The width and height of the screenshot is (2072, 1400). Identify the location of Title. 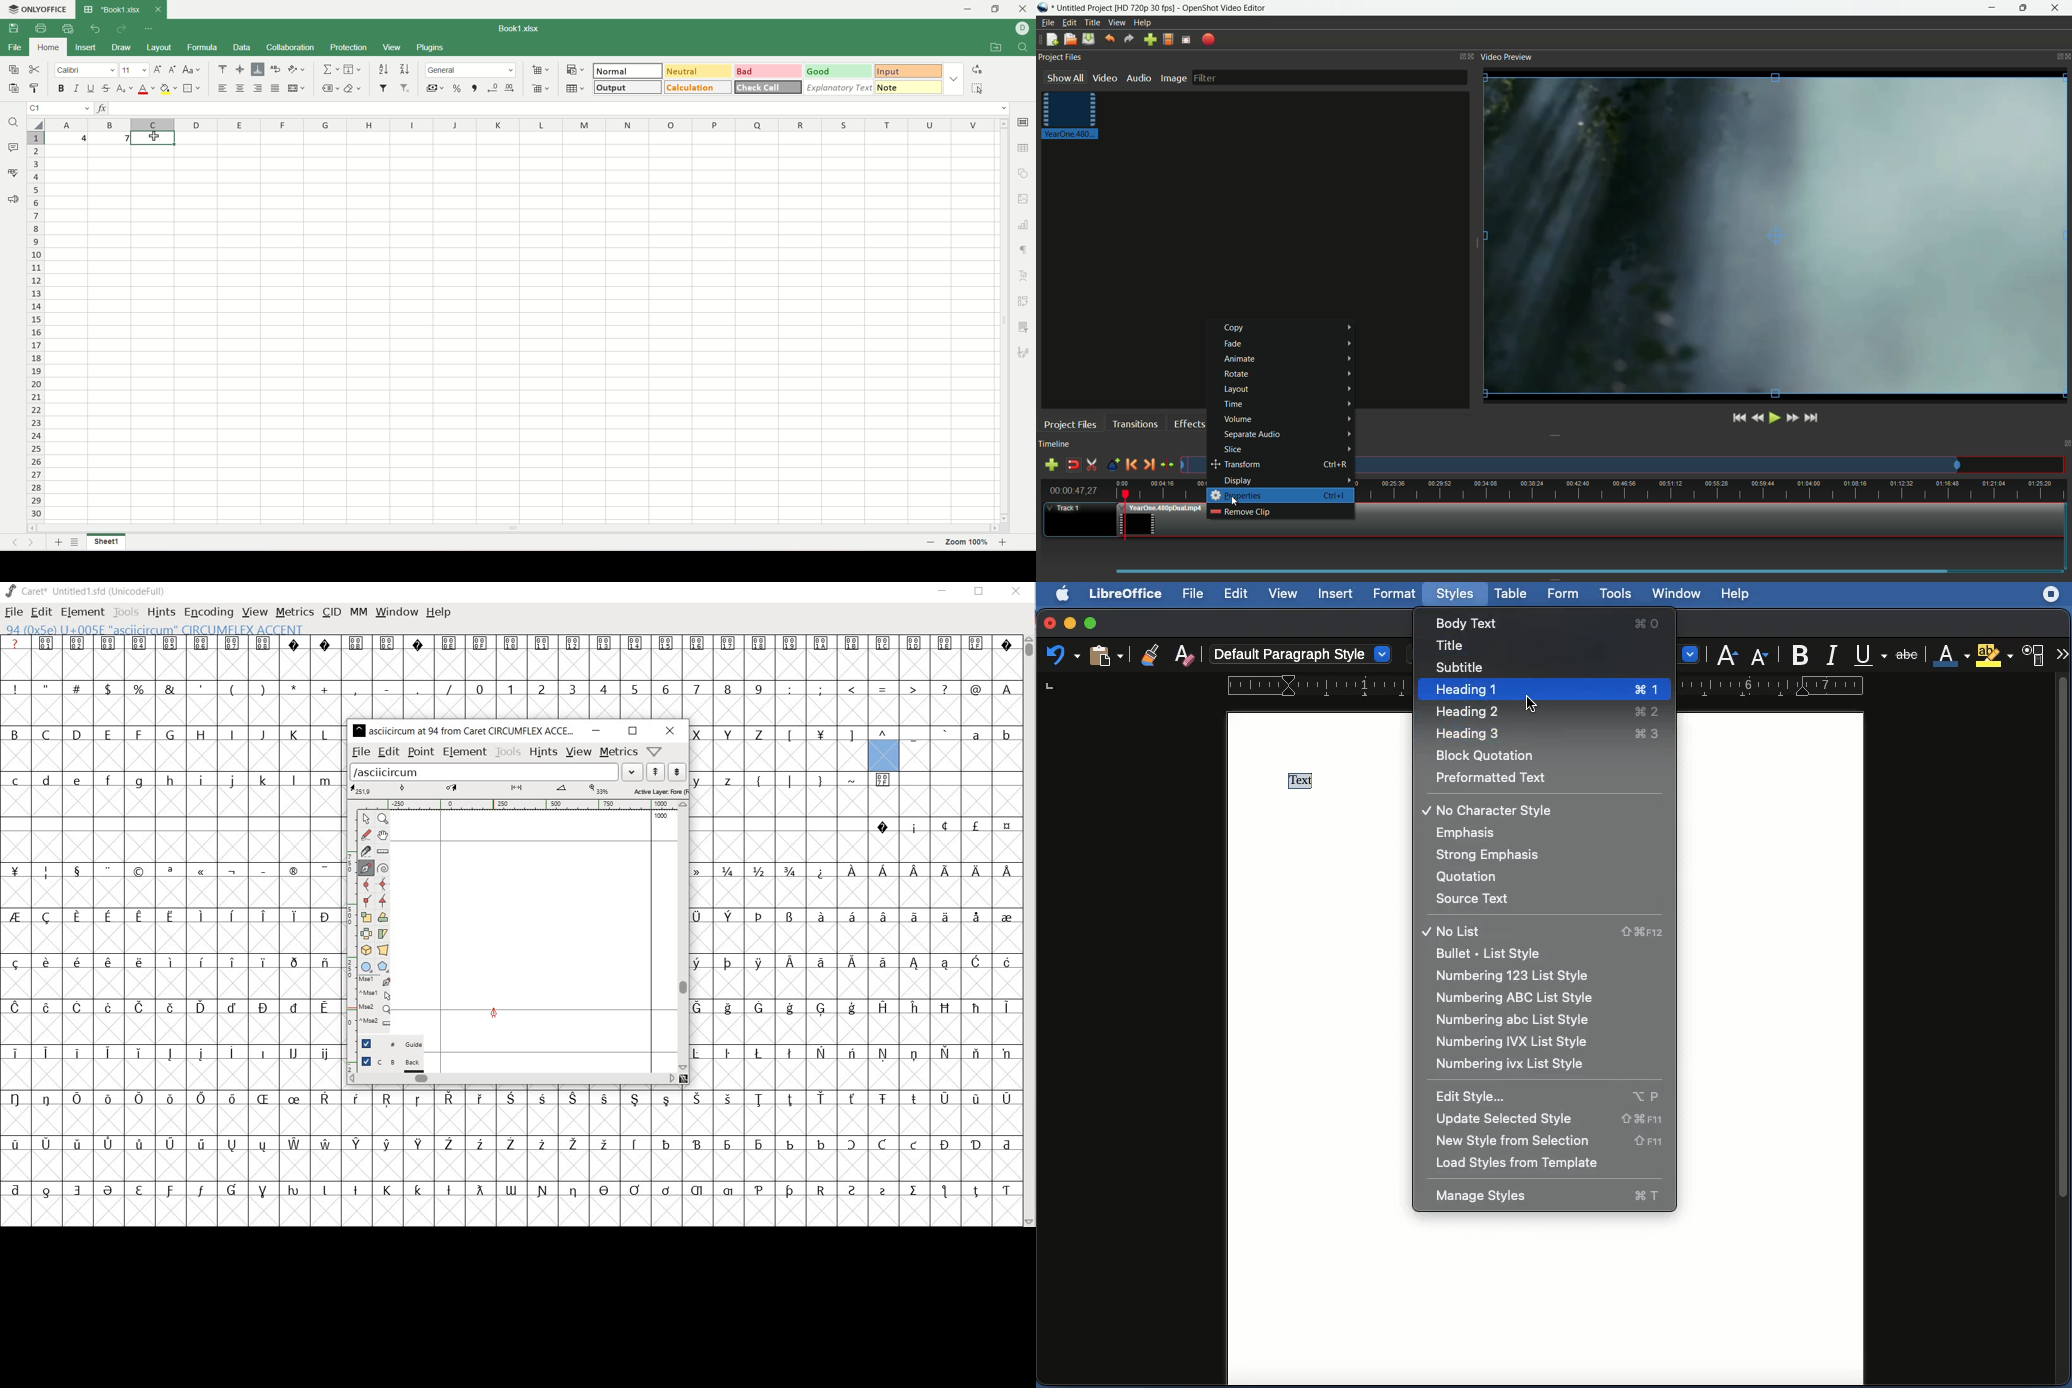
(1453, 645).